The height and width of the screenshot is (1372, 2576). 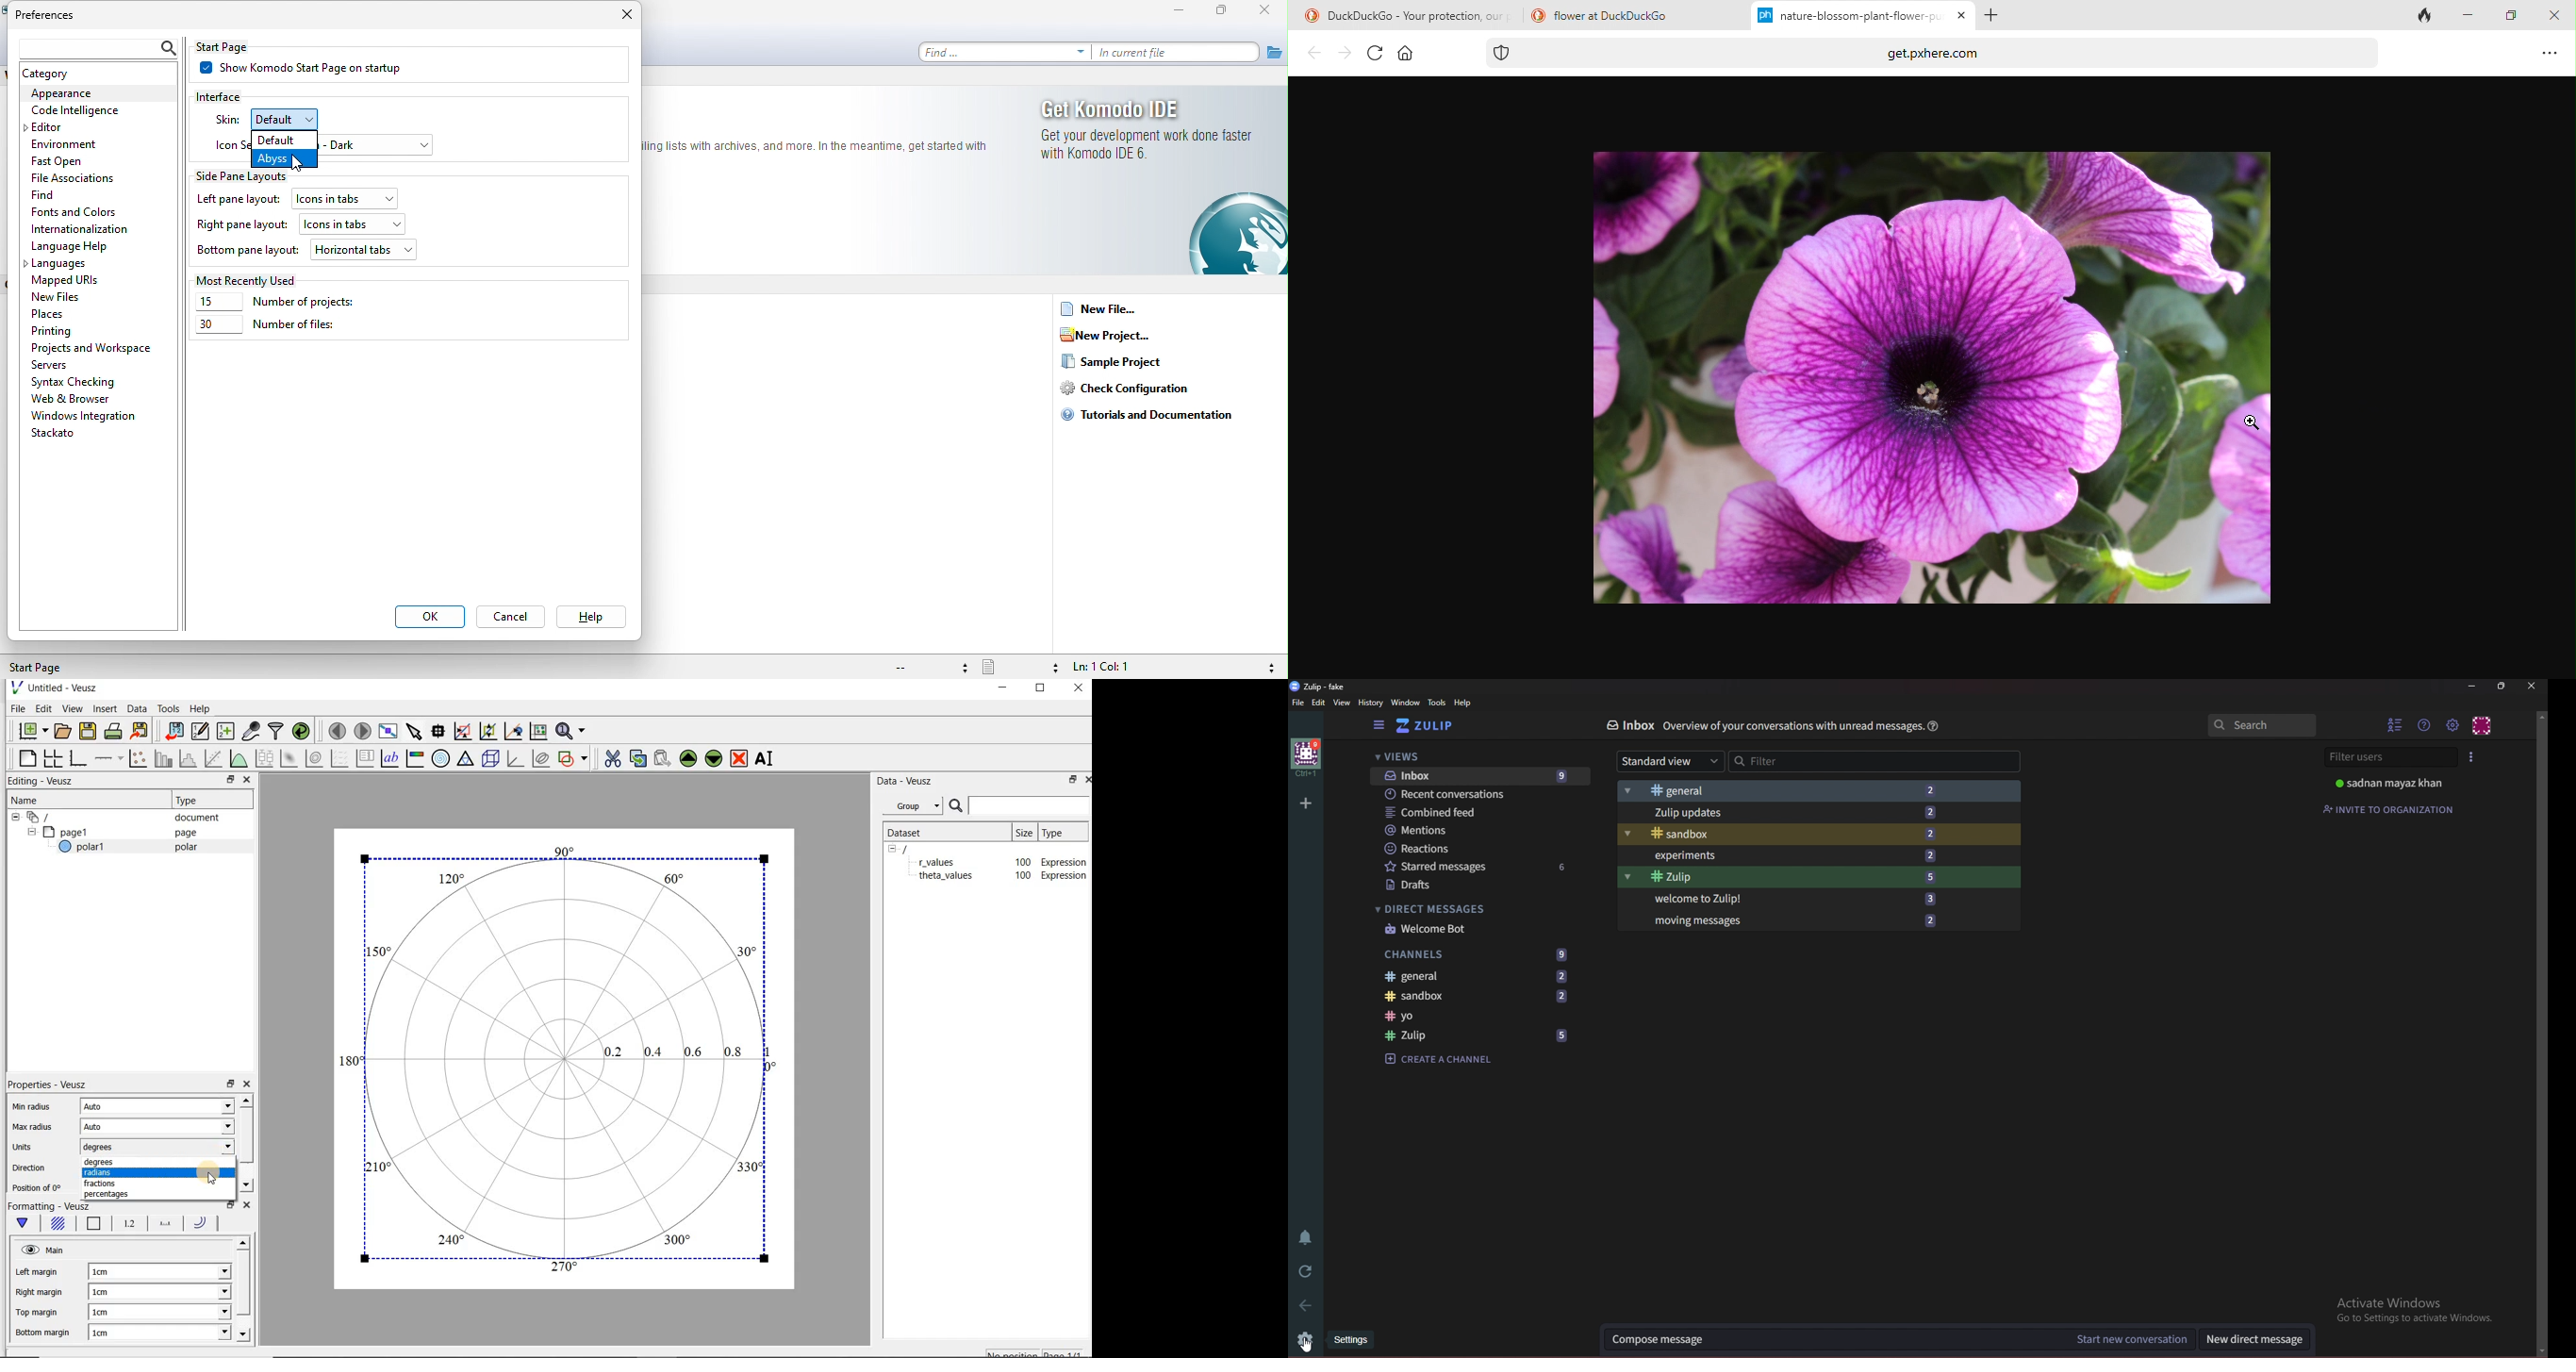 What do you see at coordinates (1478, 756) in the screenshot?
I see `views` at bounding box center [1478, 756].